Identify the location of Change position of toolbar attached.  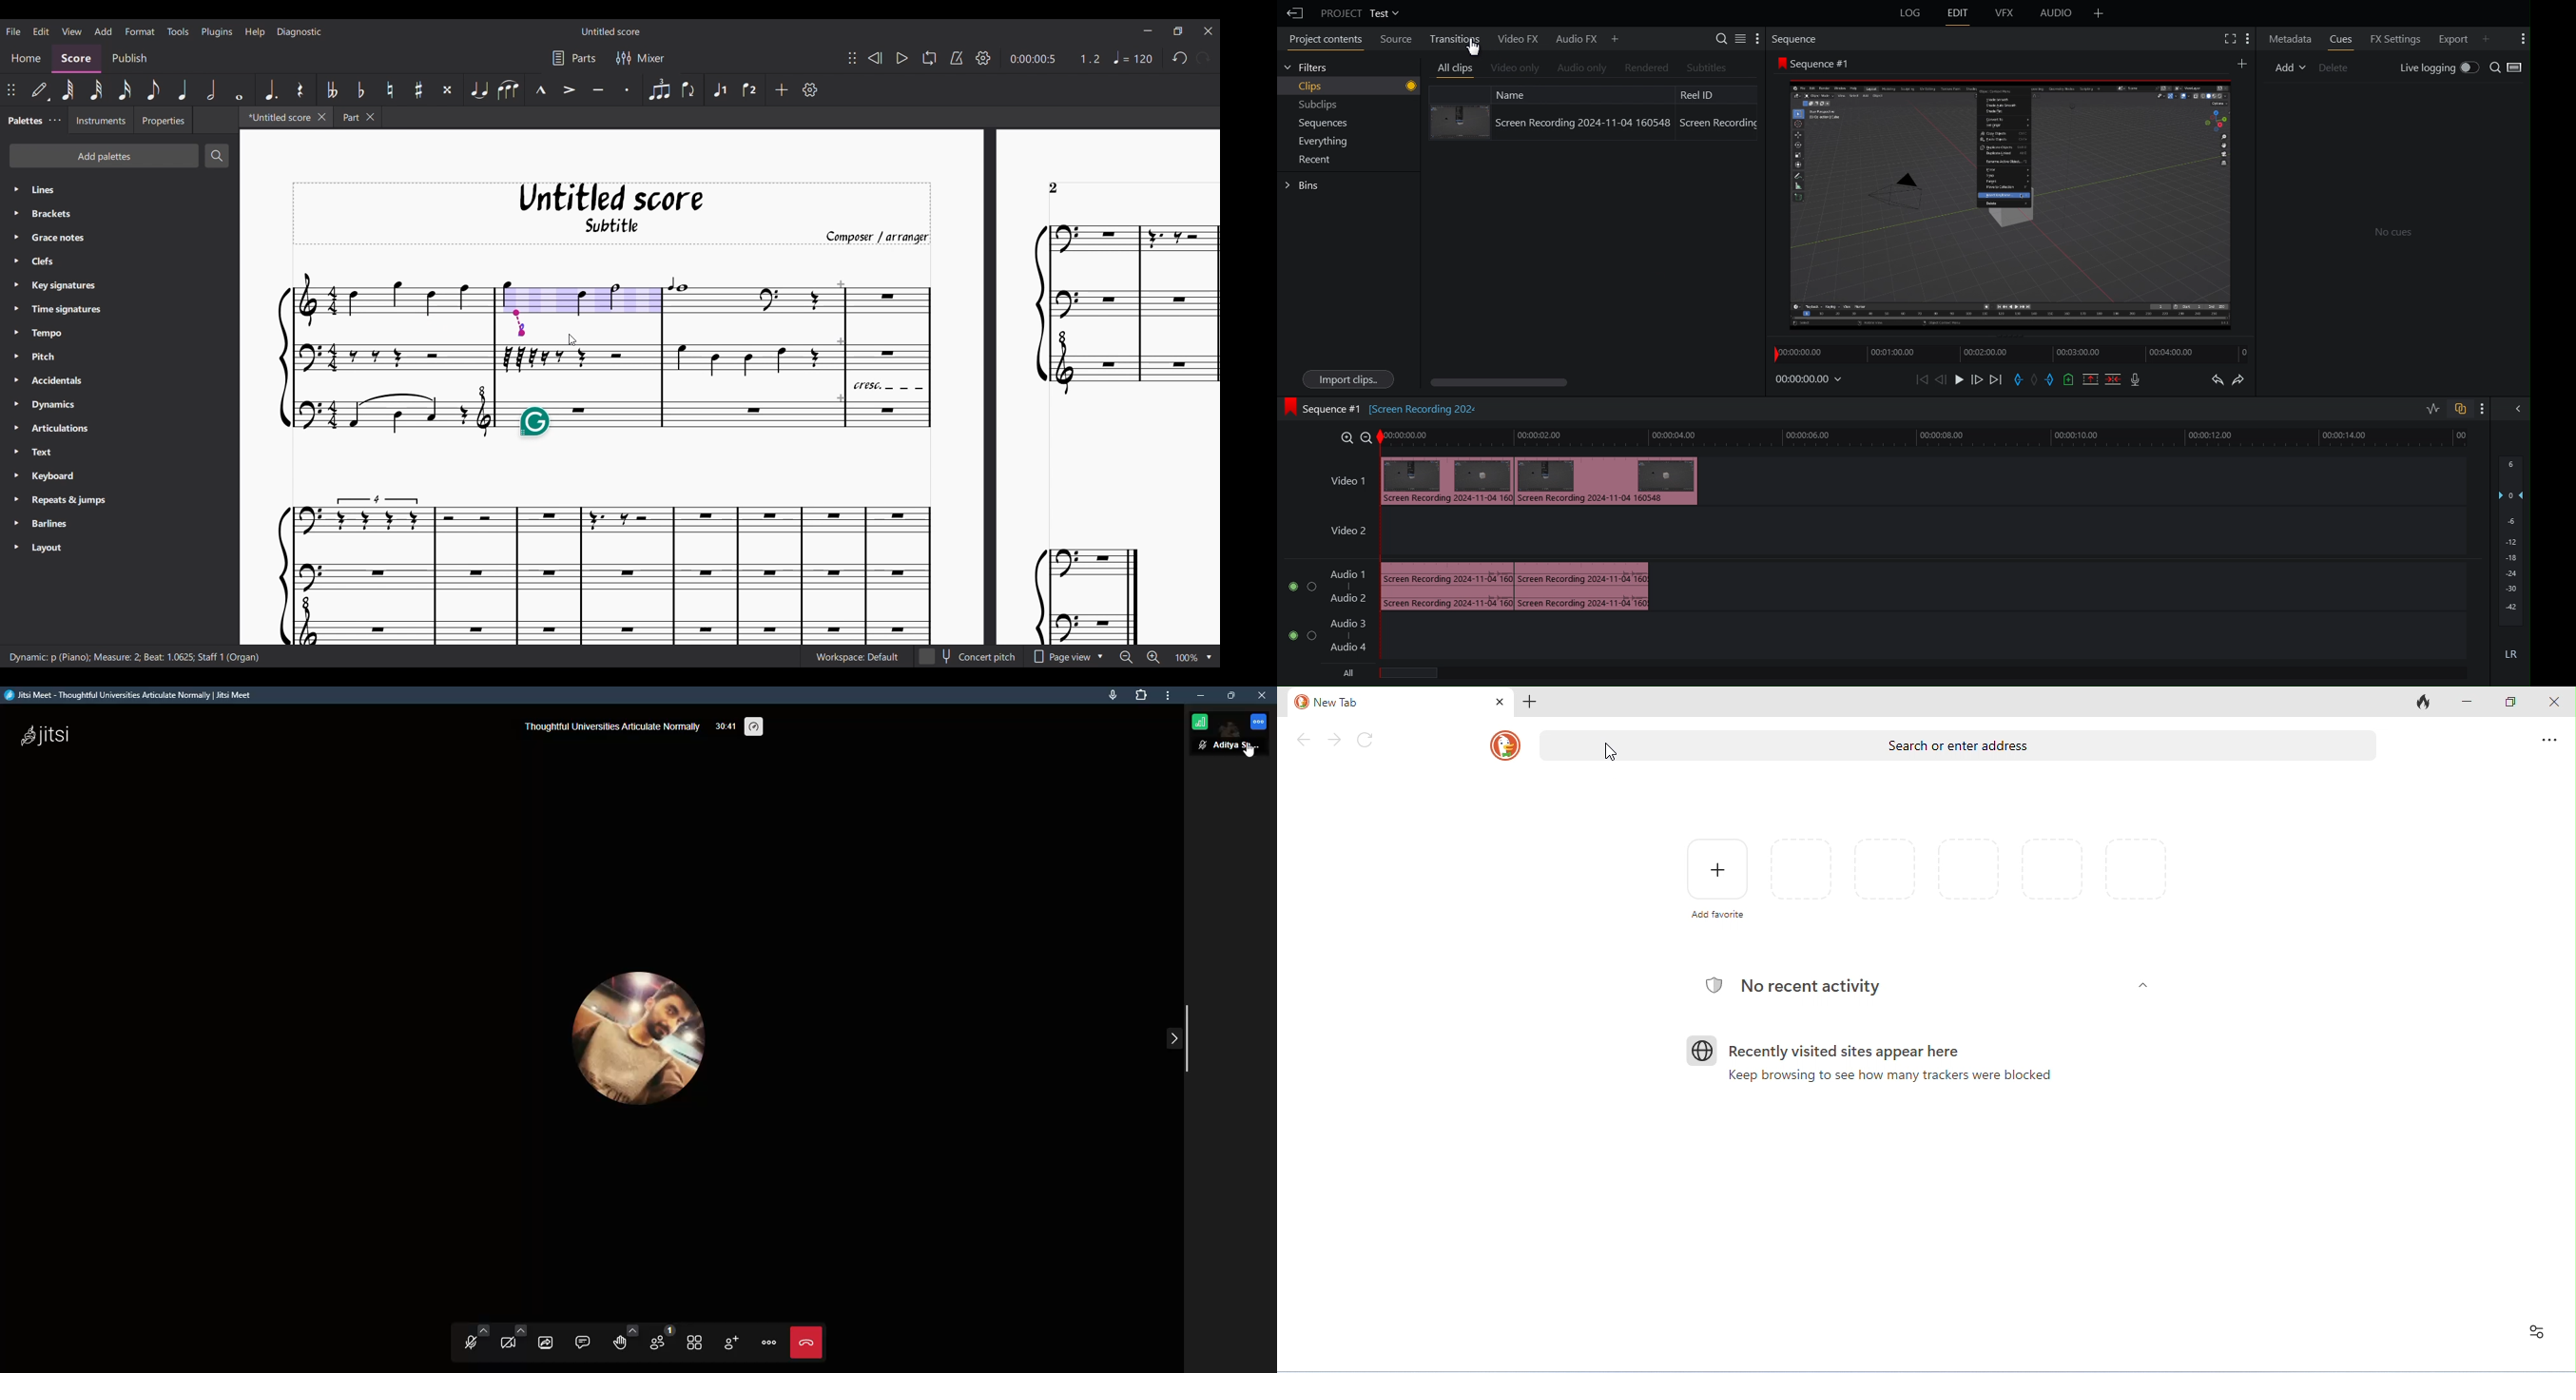
(11, 90).